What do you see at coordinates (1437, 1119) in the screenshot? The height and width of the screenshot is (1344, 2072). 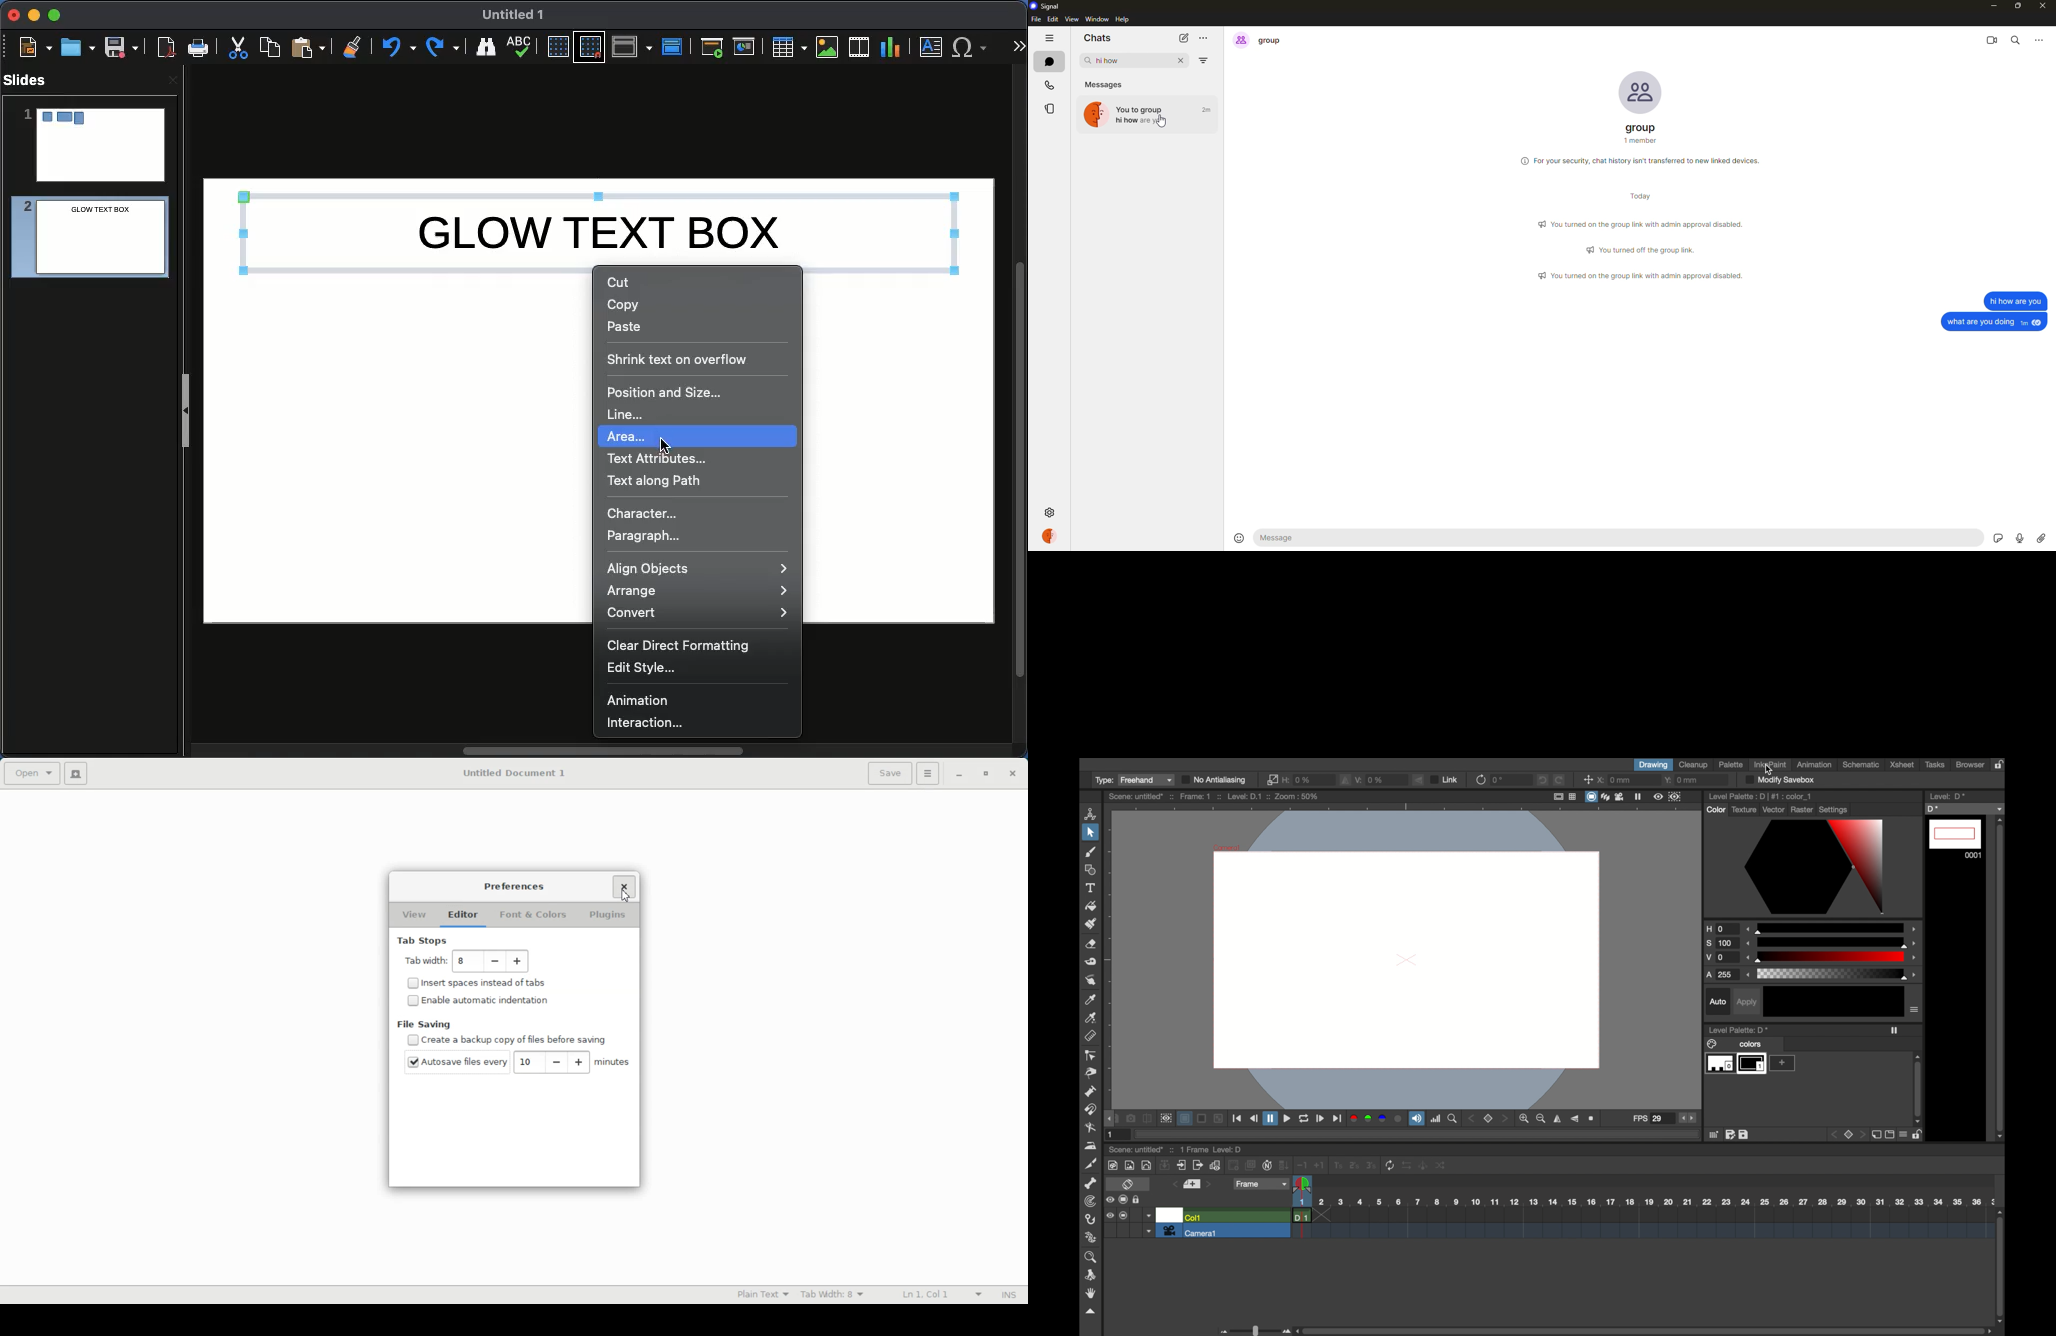 I see `histogram` at bounding box center [1437, 1119].